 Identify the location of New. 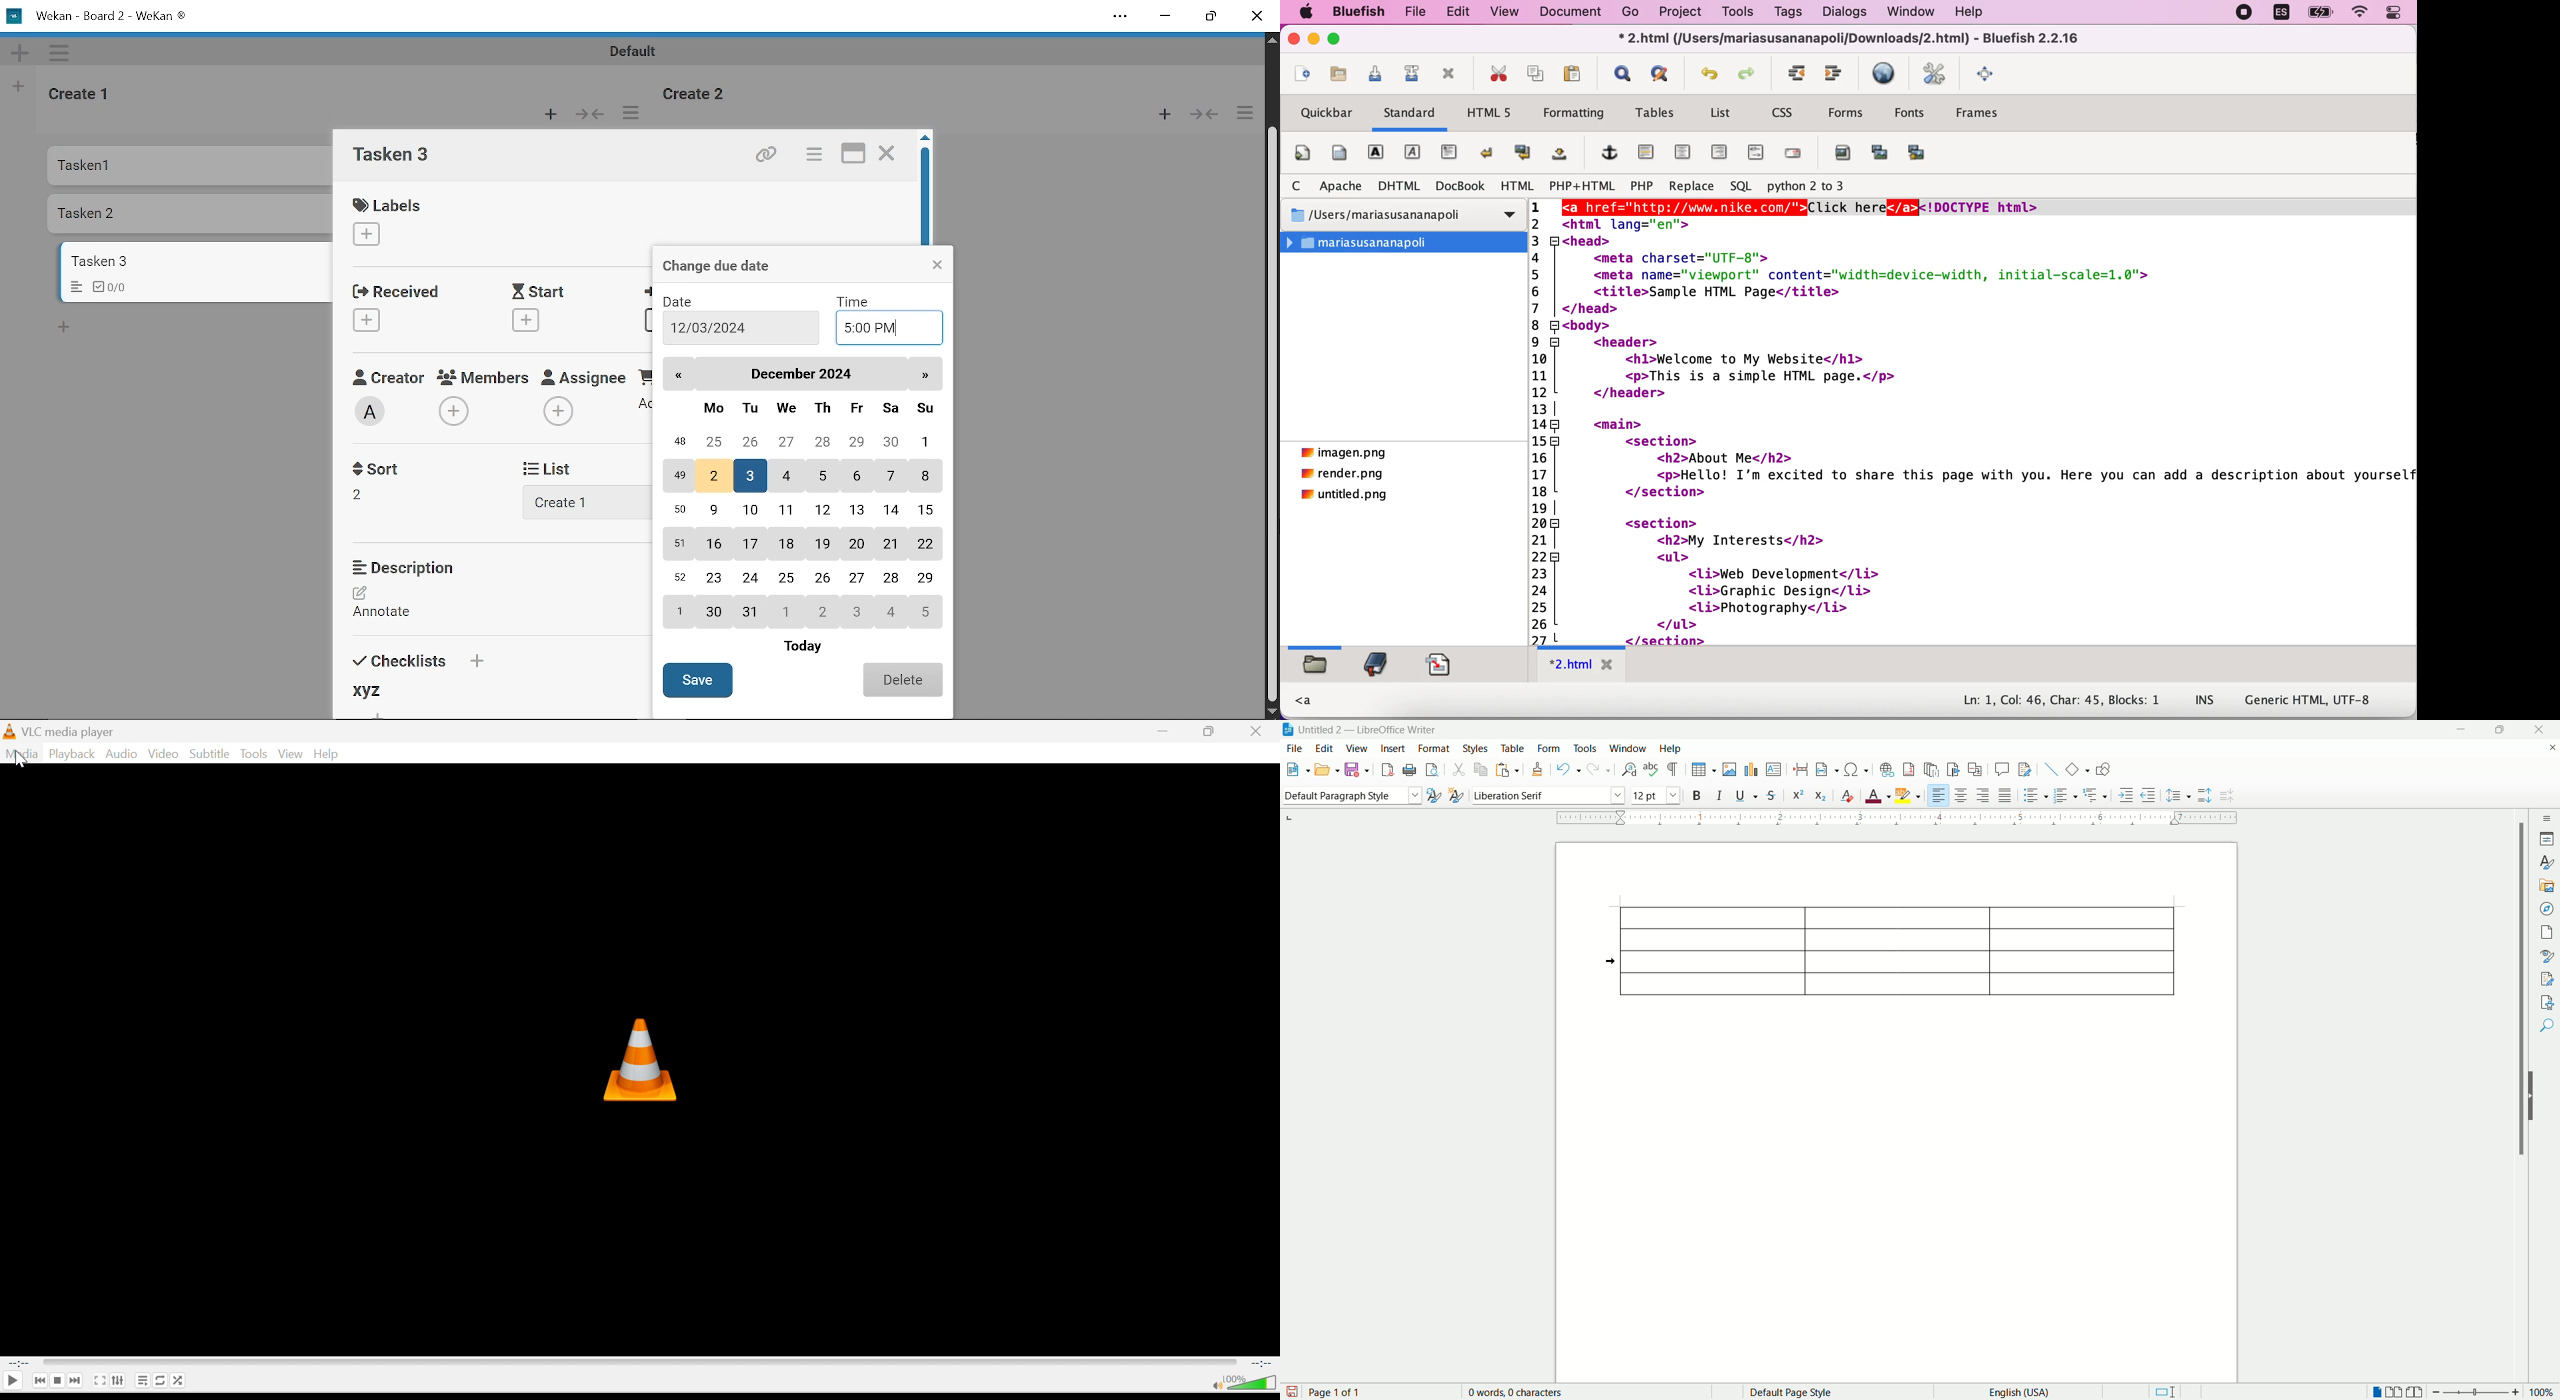
(20, 85).